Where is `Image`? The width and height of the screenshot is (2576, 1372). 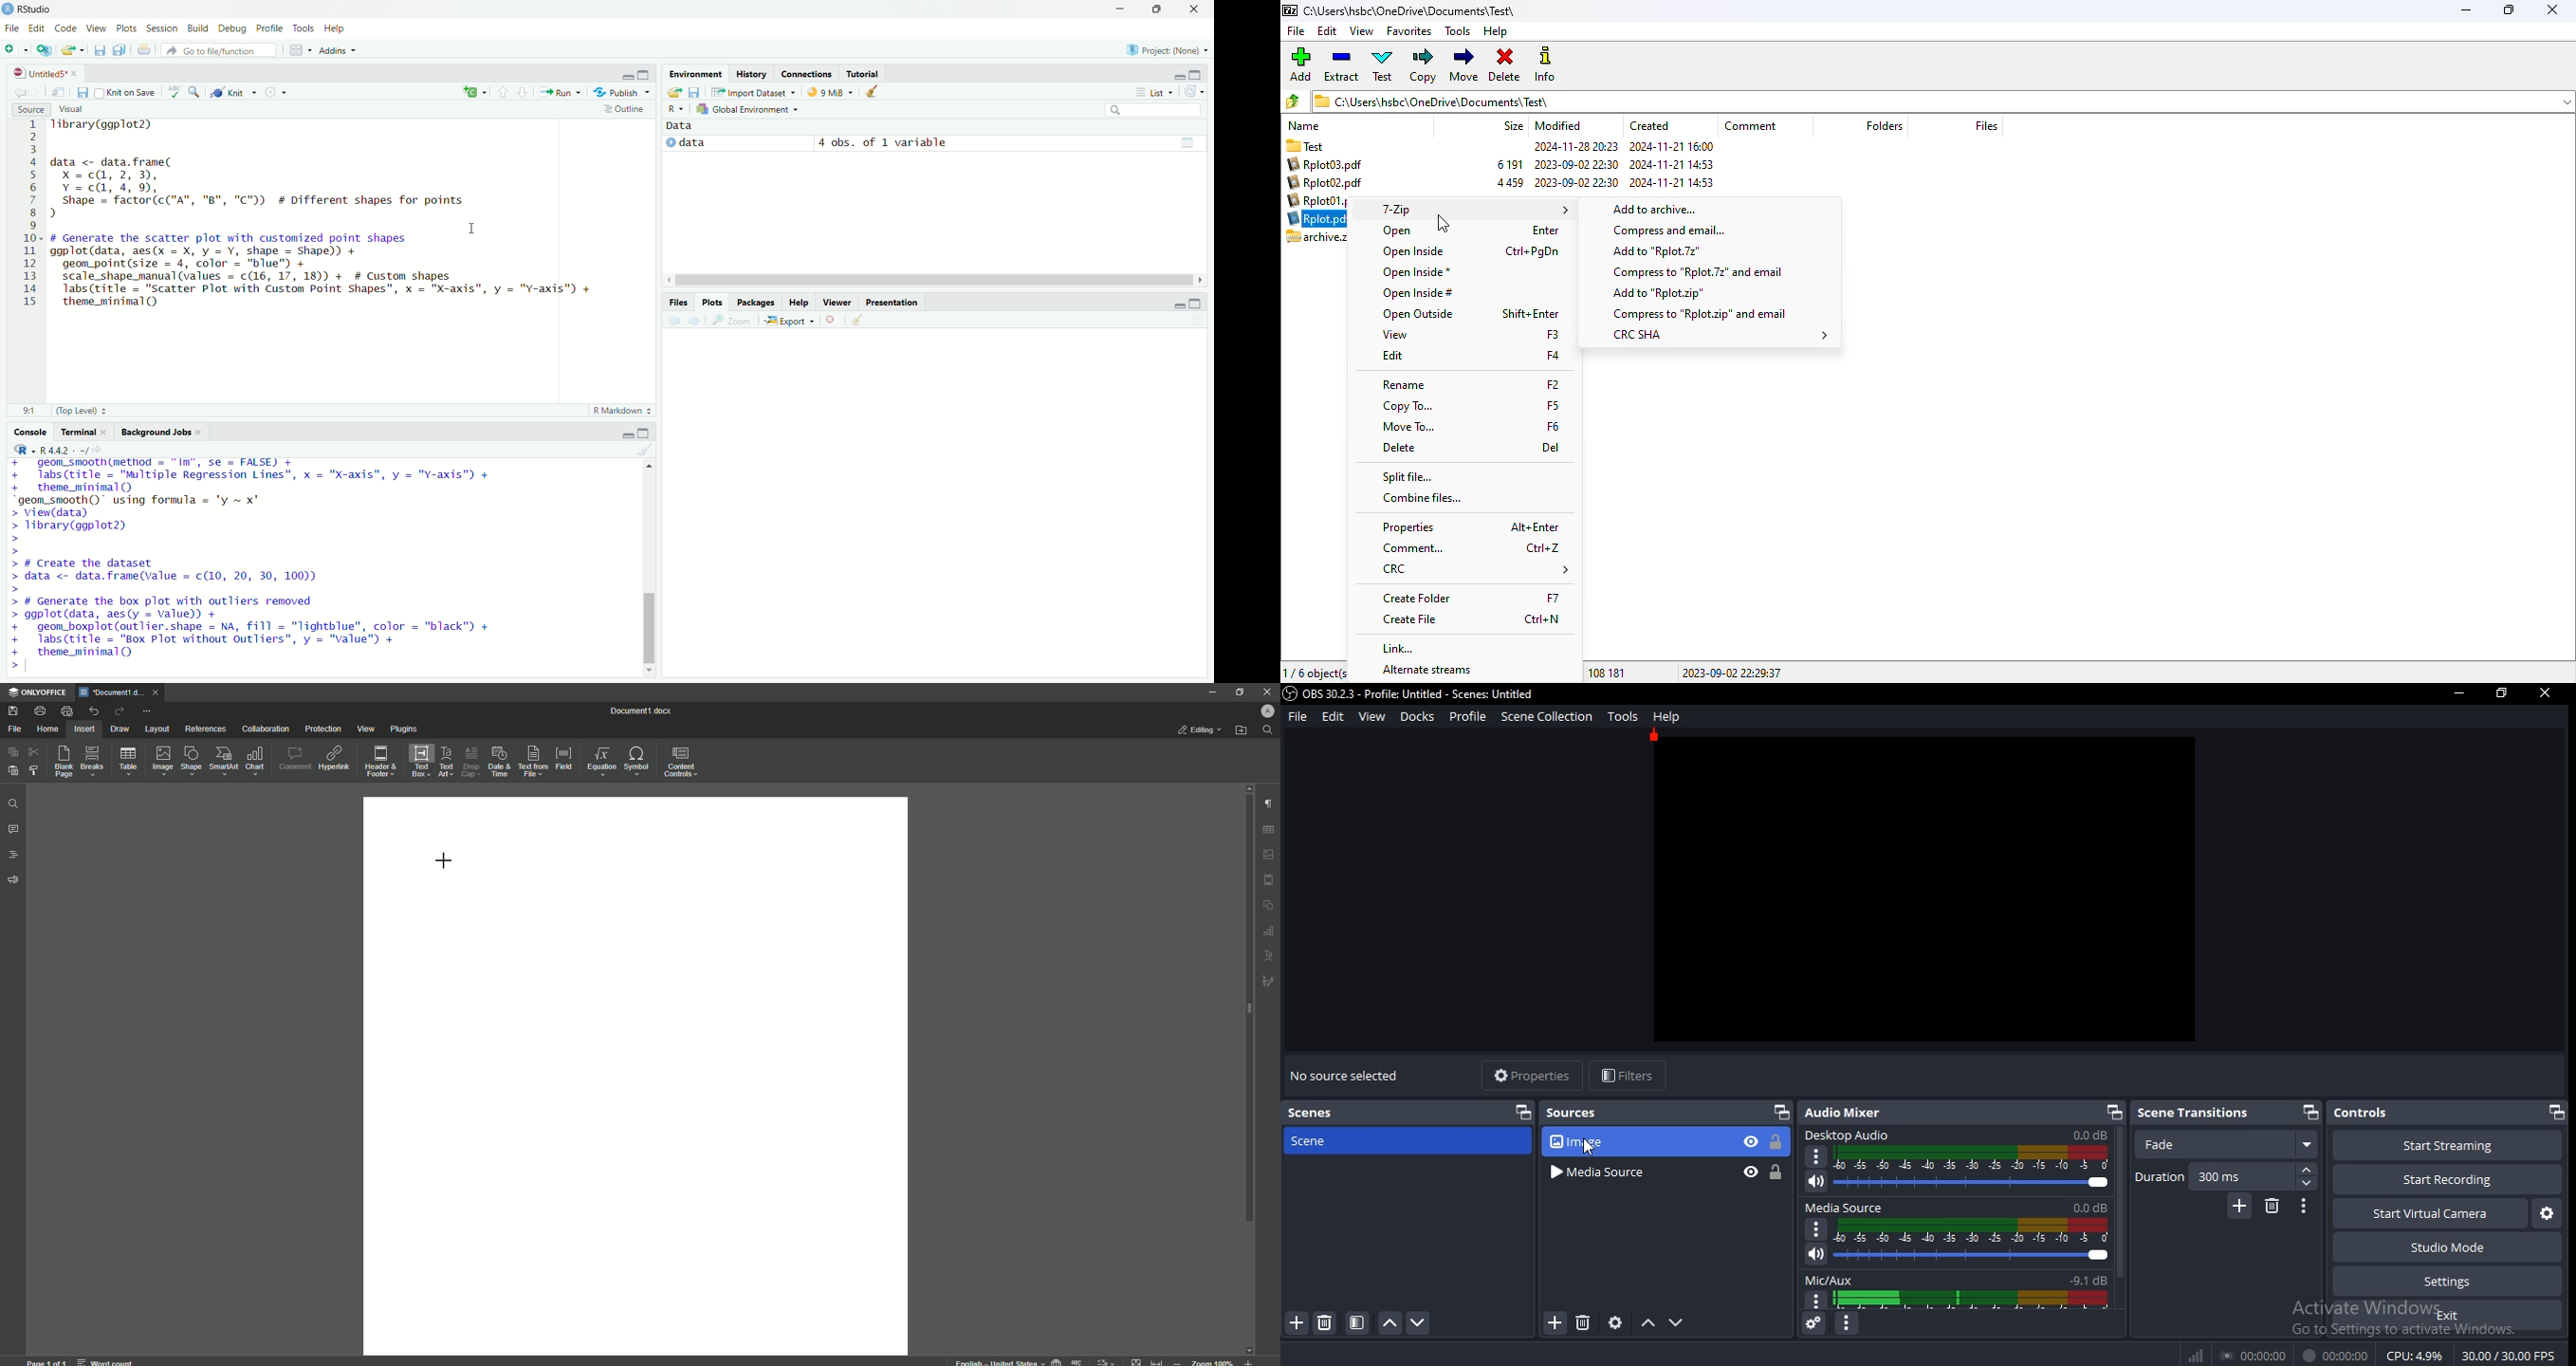
Image is located at coordinates (161, 760).